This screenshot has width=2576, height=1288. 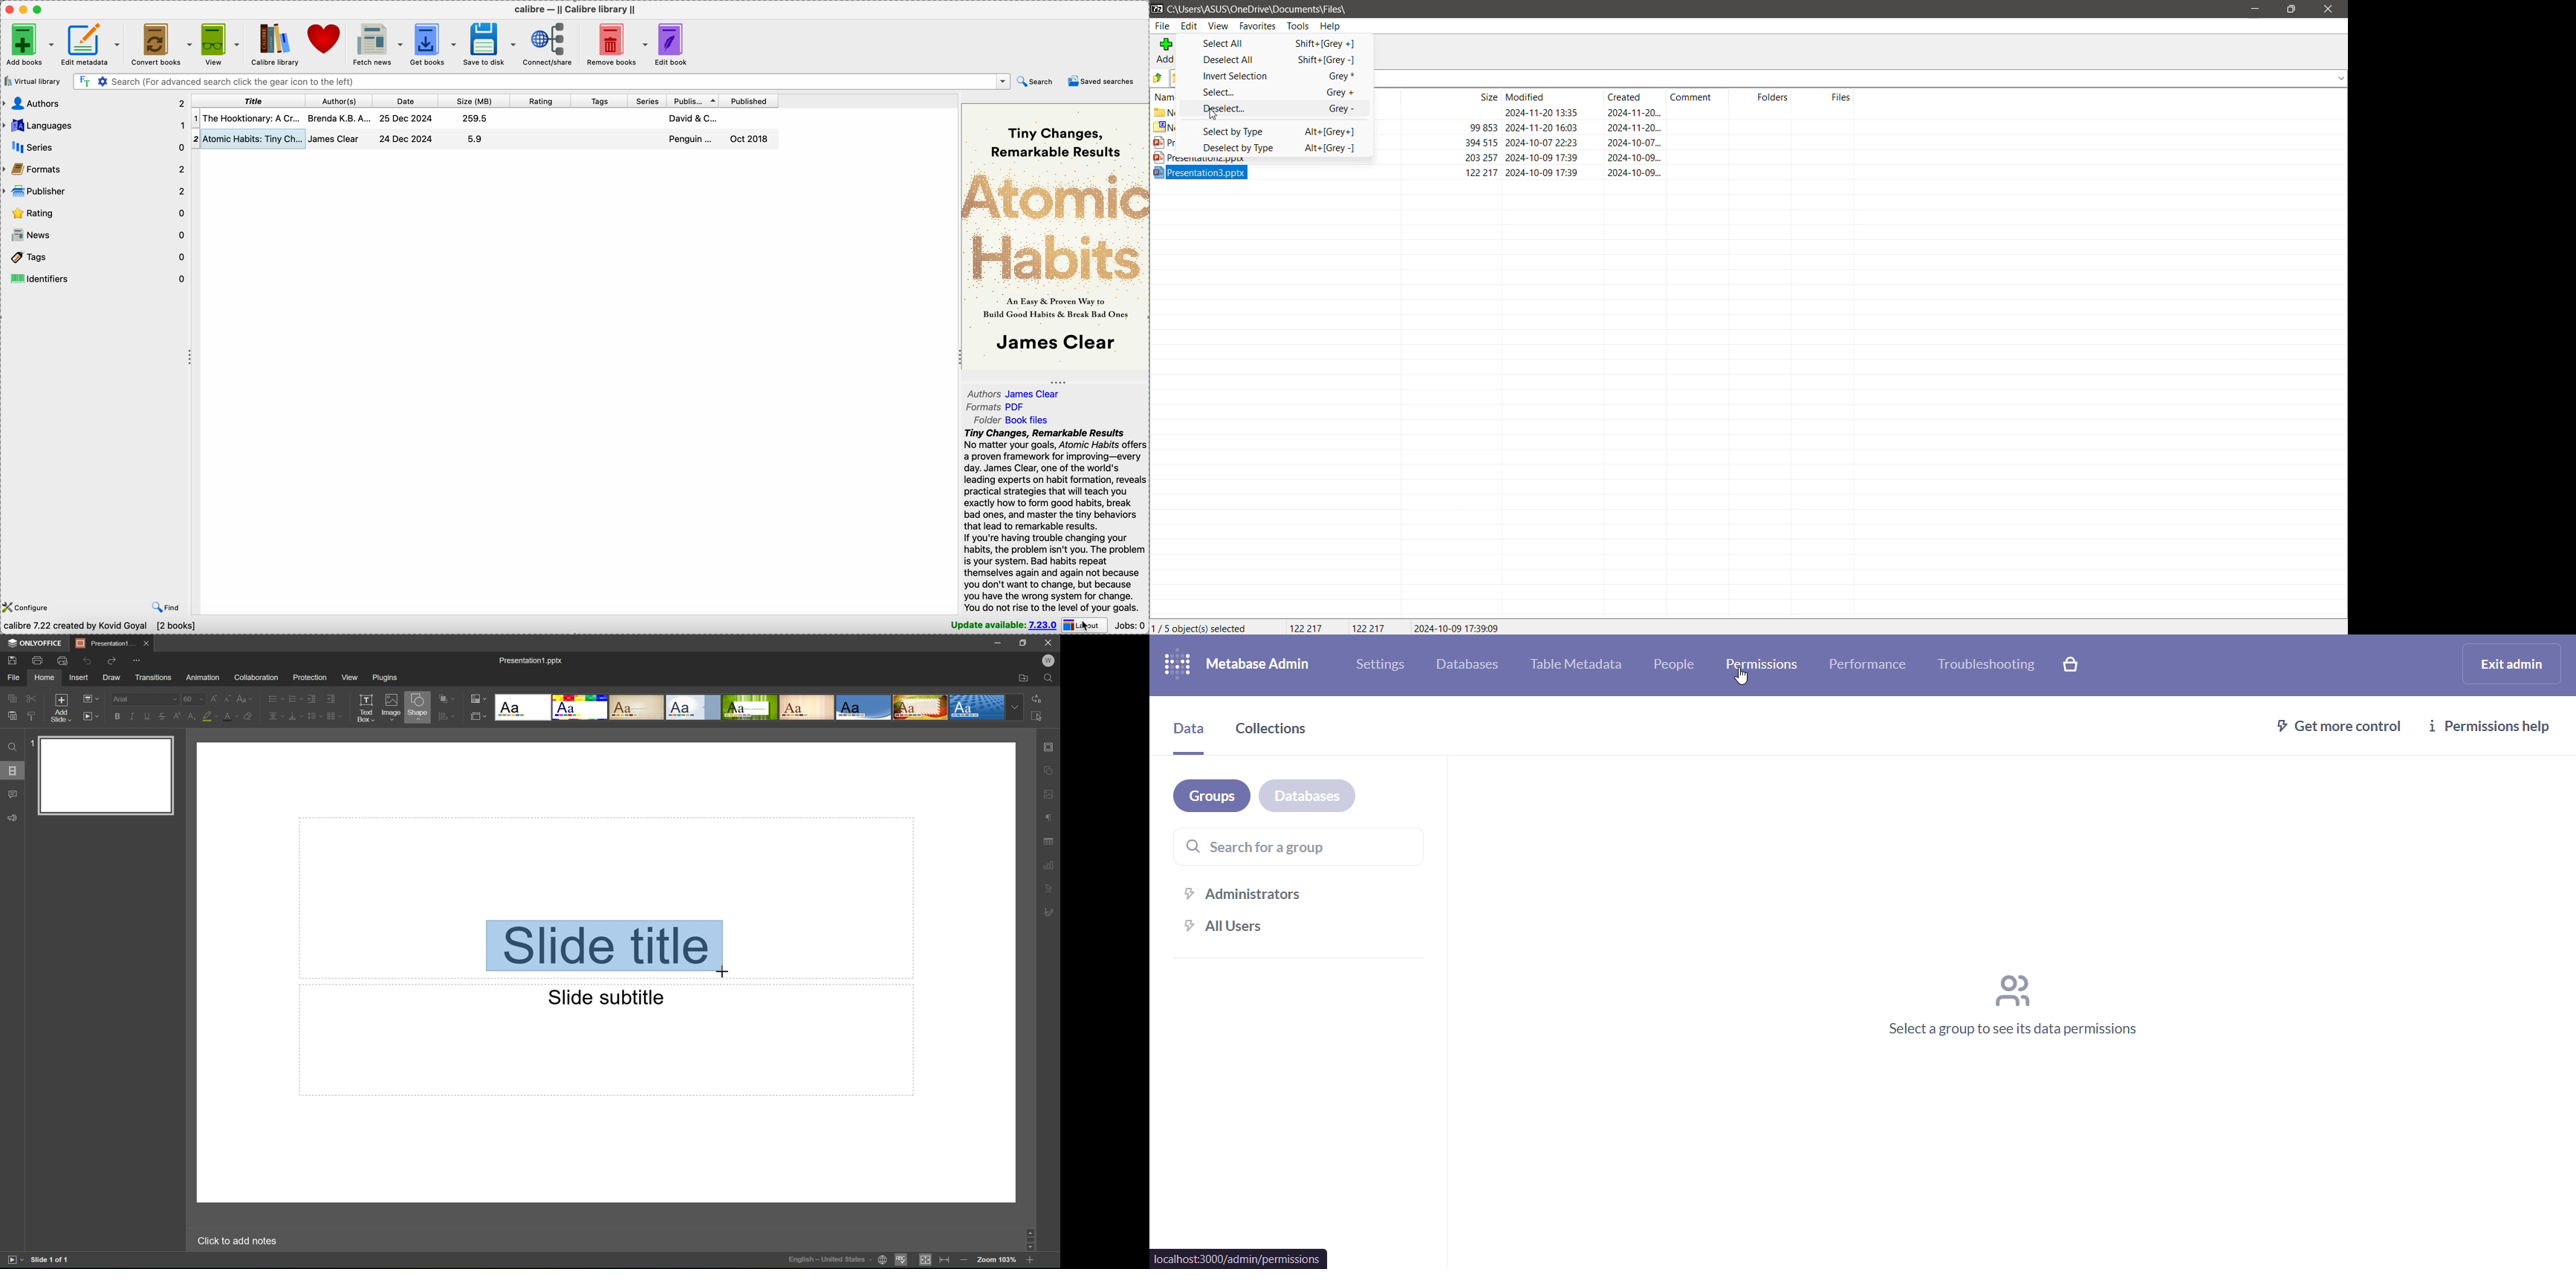 I want to click on Select by Type, so click(x=1239, y=131).